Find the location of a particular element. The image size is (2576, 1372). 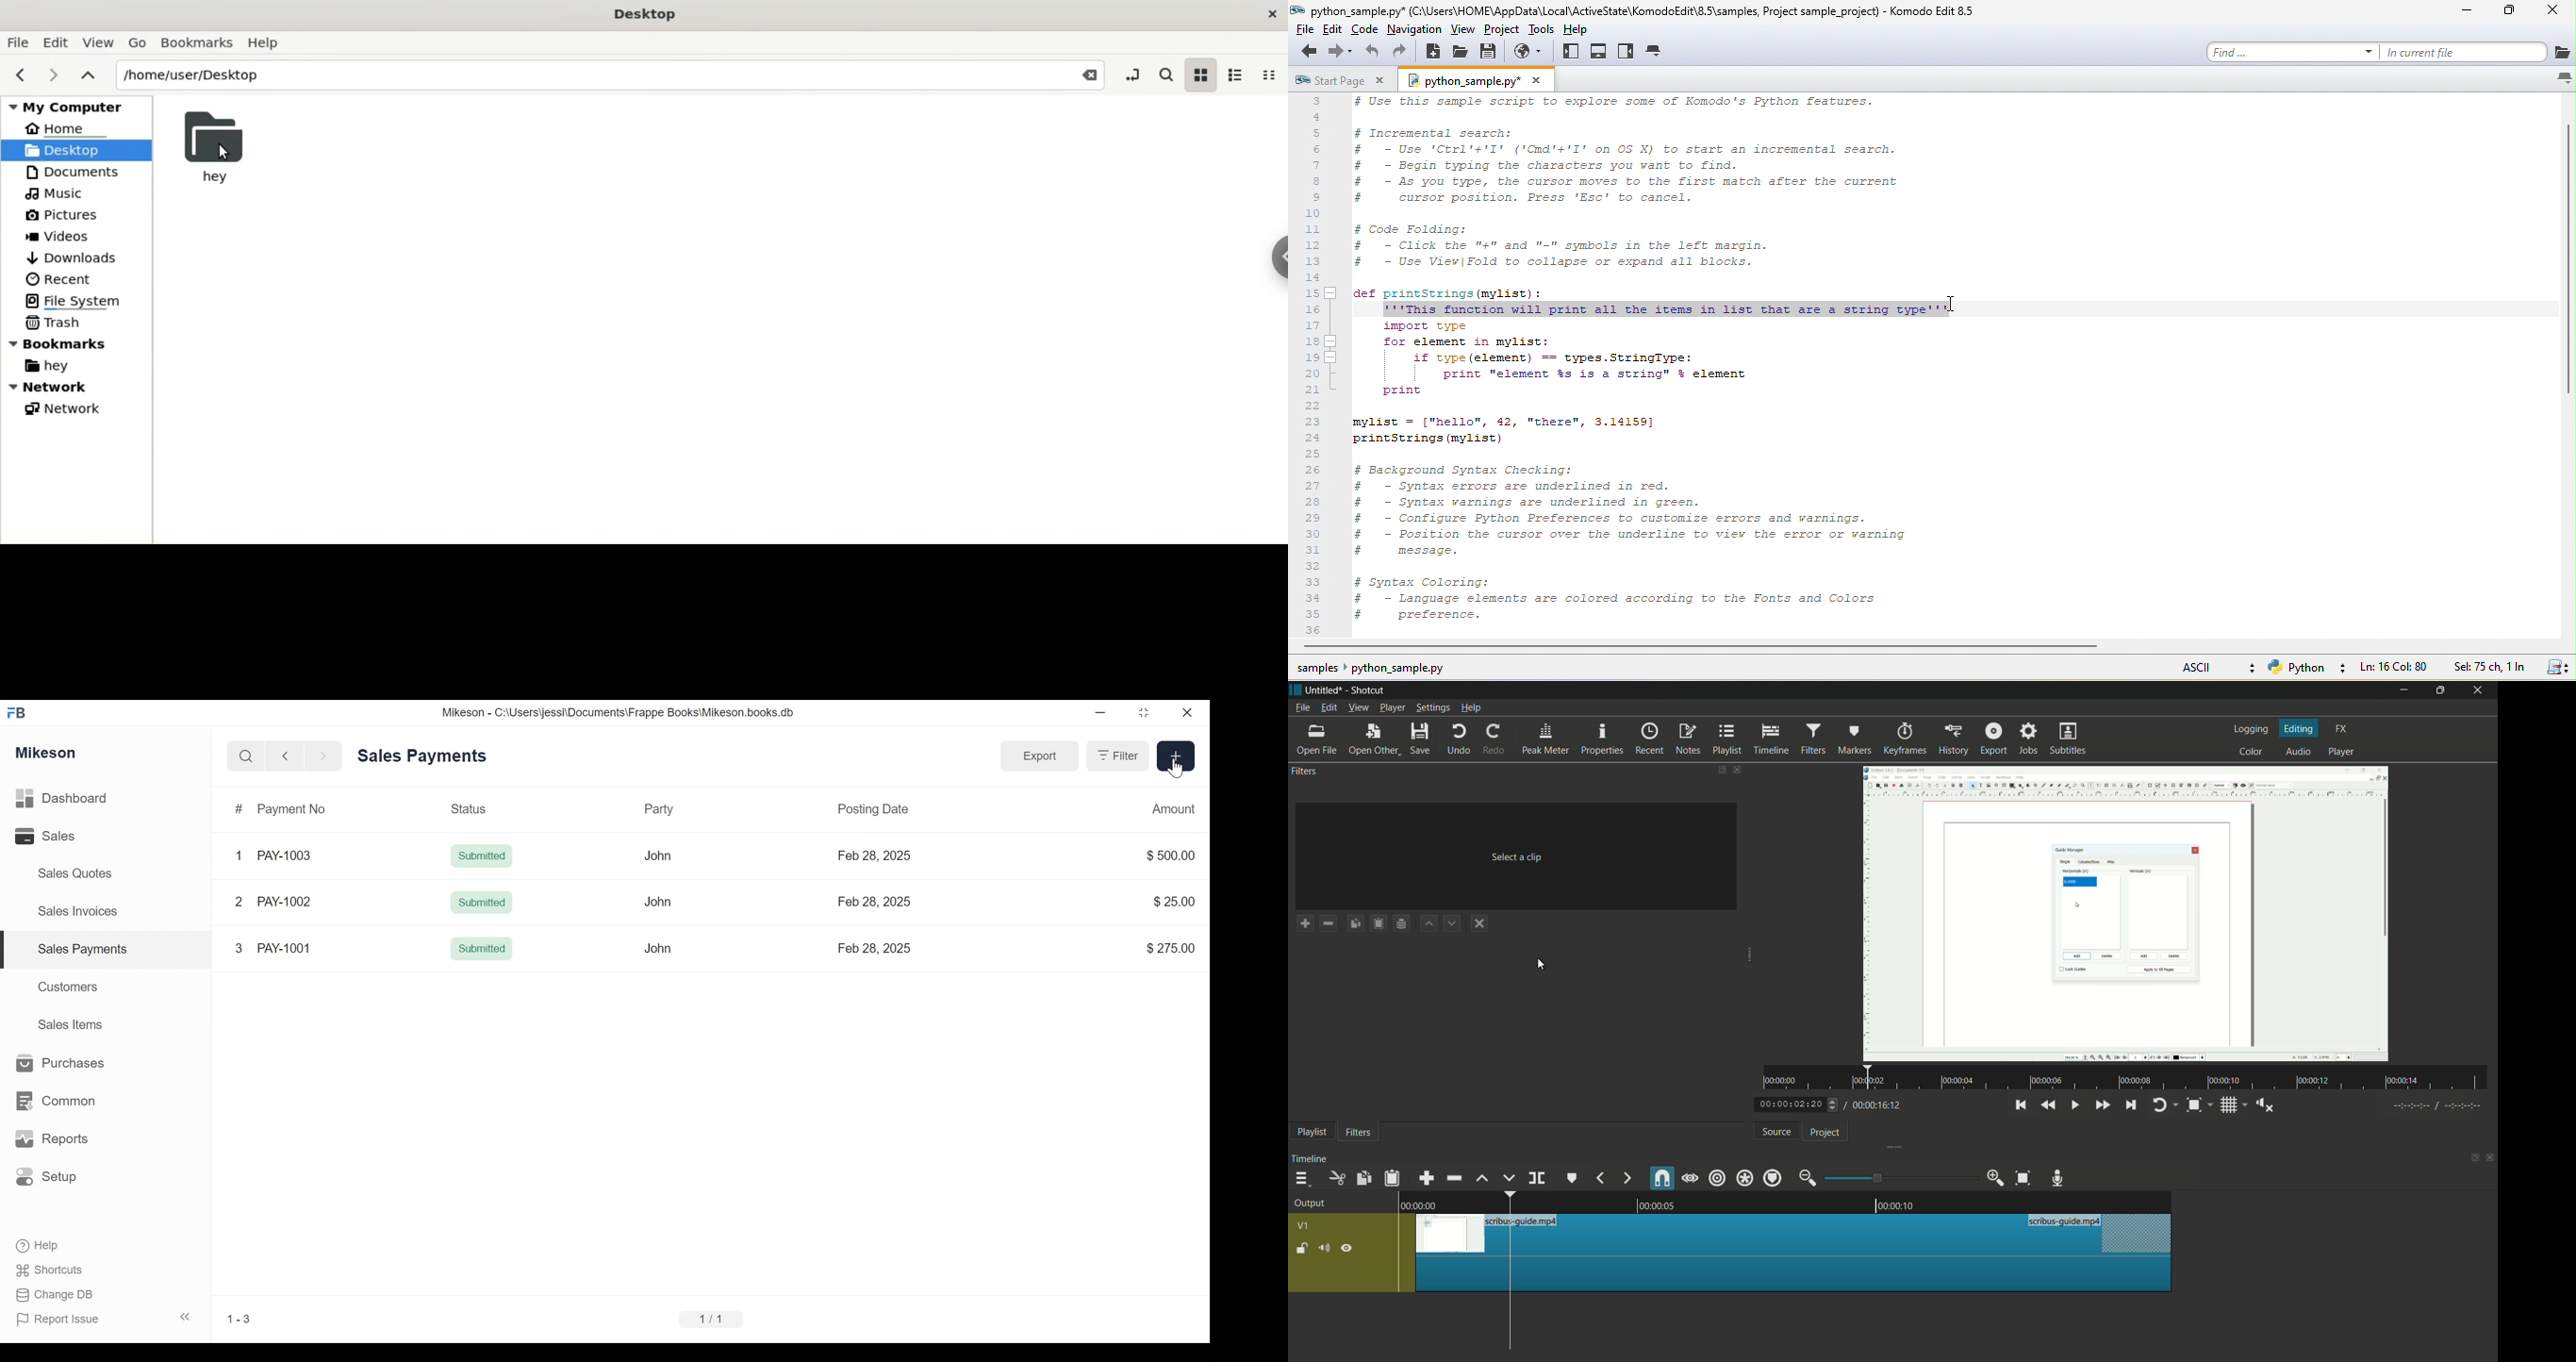

changes applied is located at coordinates (2126, 913).